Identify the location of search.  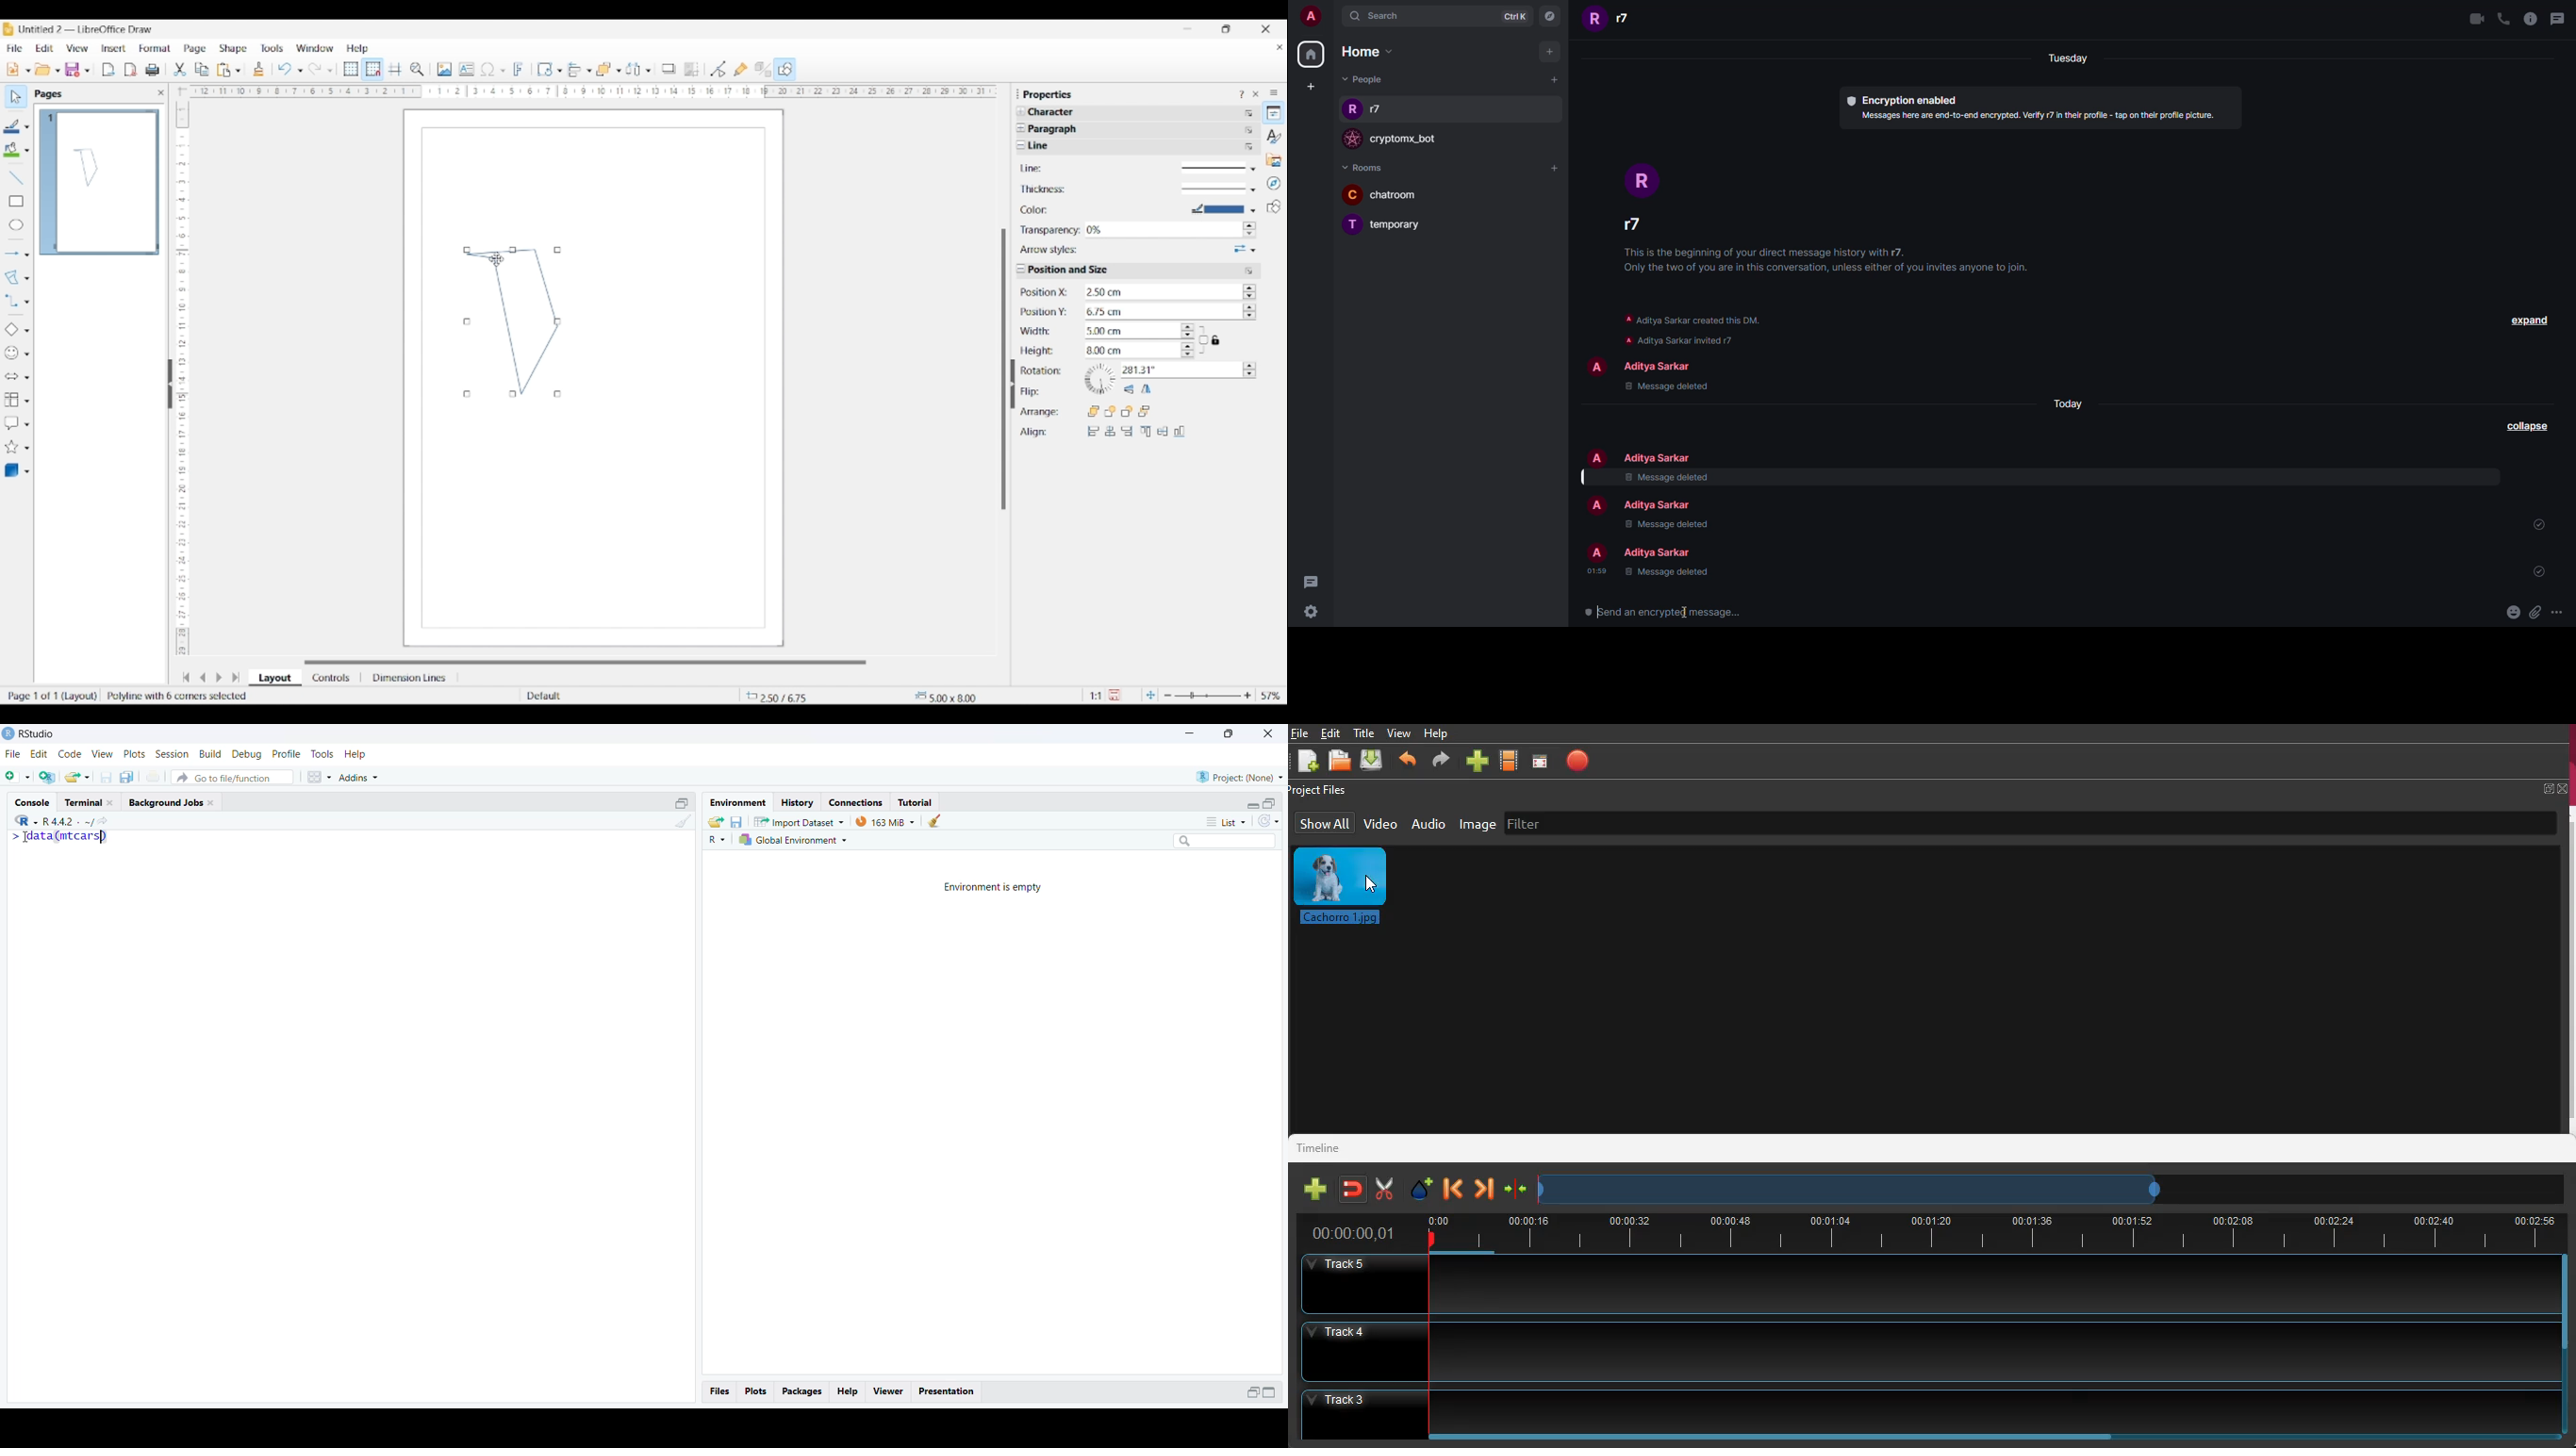
(1389, 16).